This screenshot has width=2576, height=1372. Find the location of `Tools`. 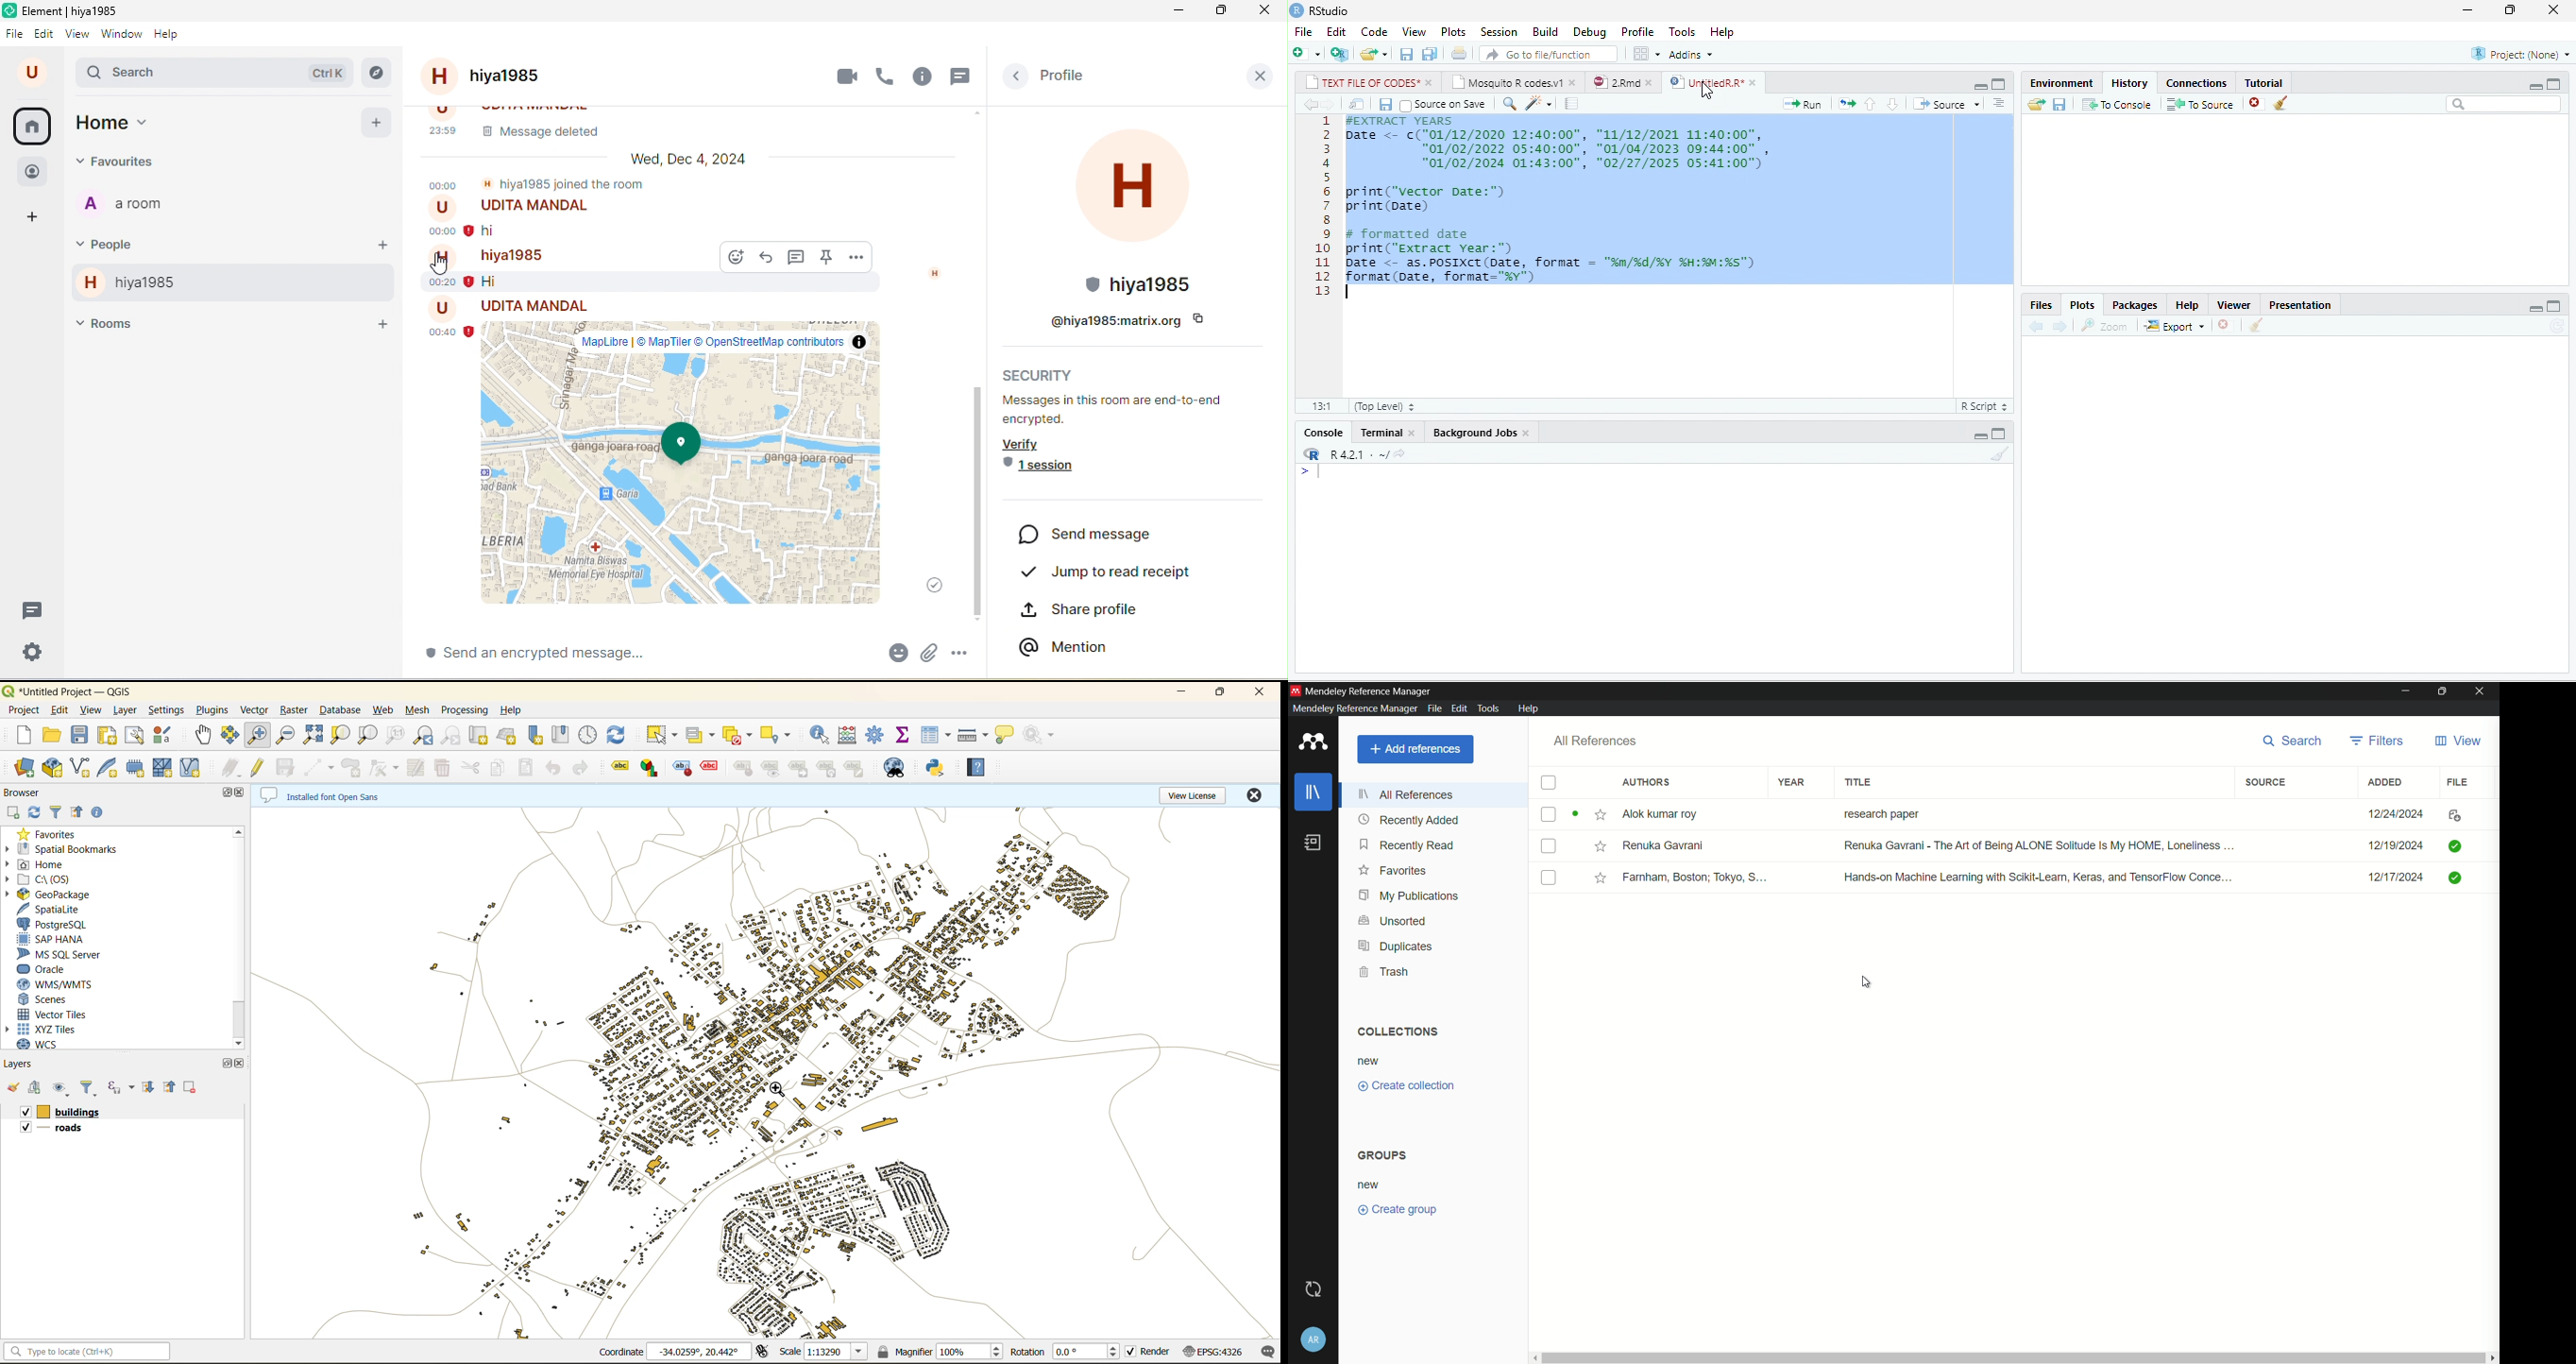

Tools is located at coordinates (1684, 32).